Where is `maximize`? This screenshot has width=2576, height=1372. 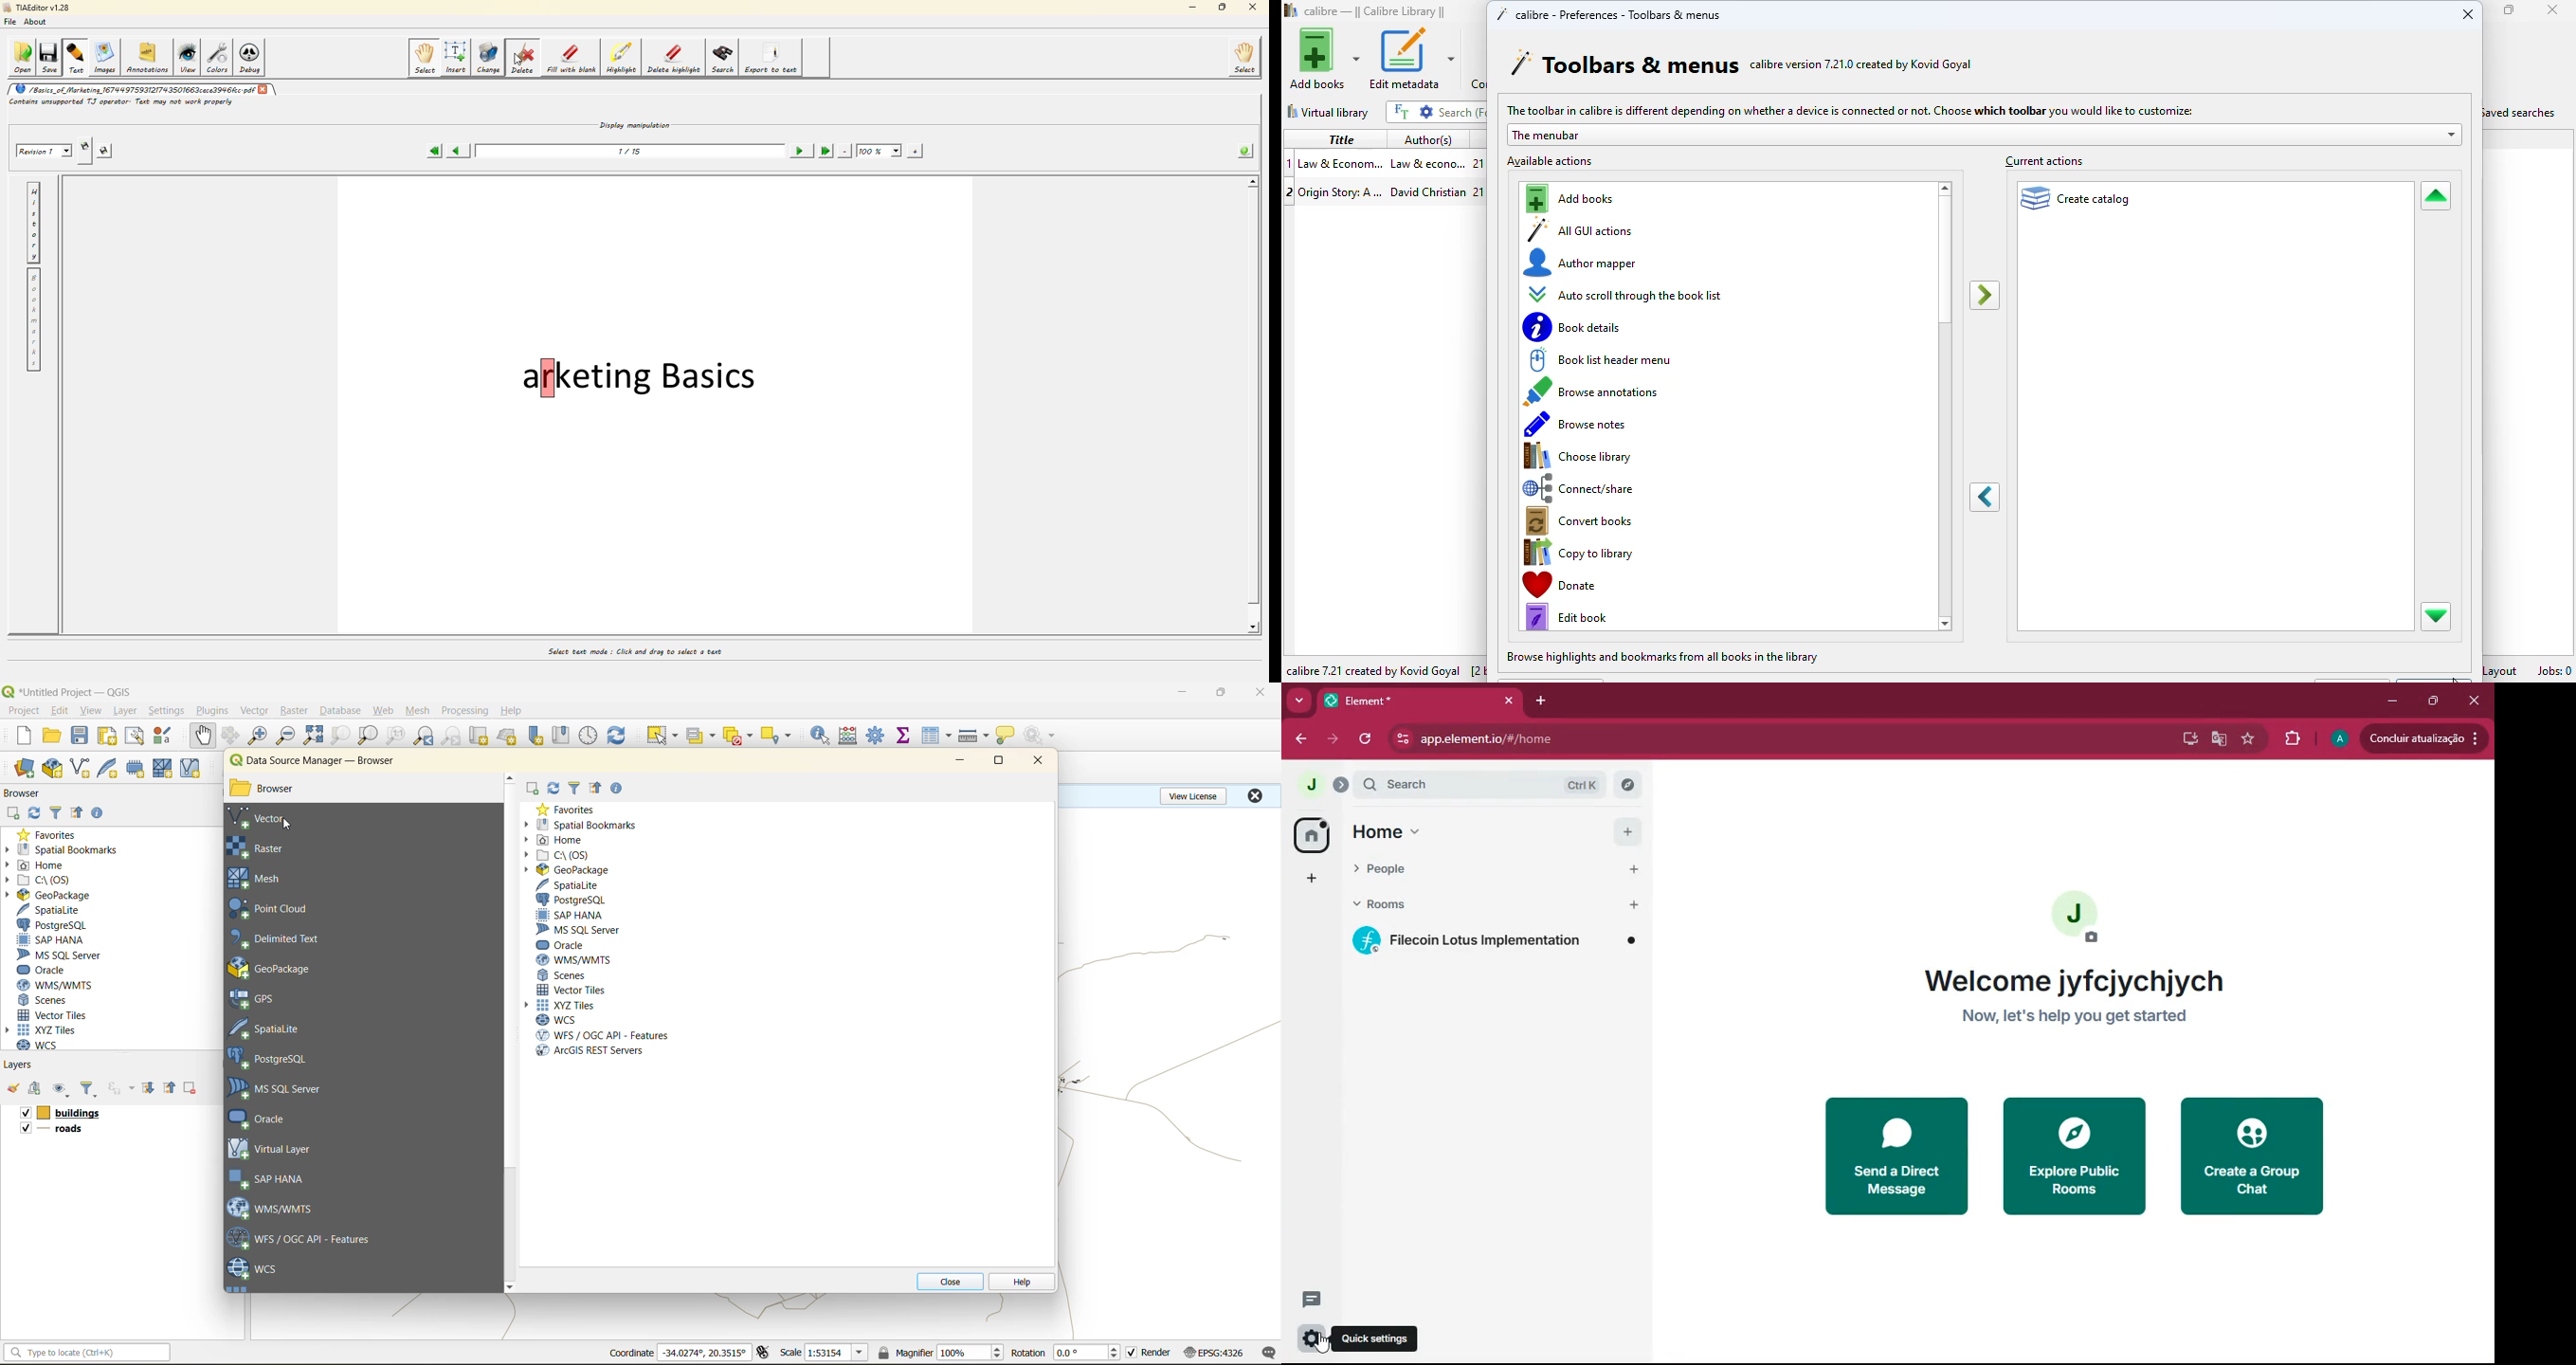 maximize is located at coordinates (2430, 701).